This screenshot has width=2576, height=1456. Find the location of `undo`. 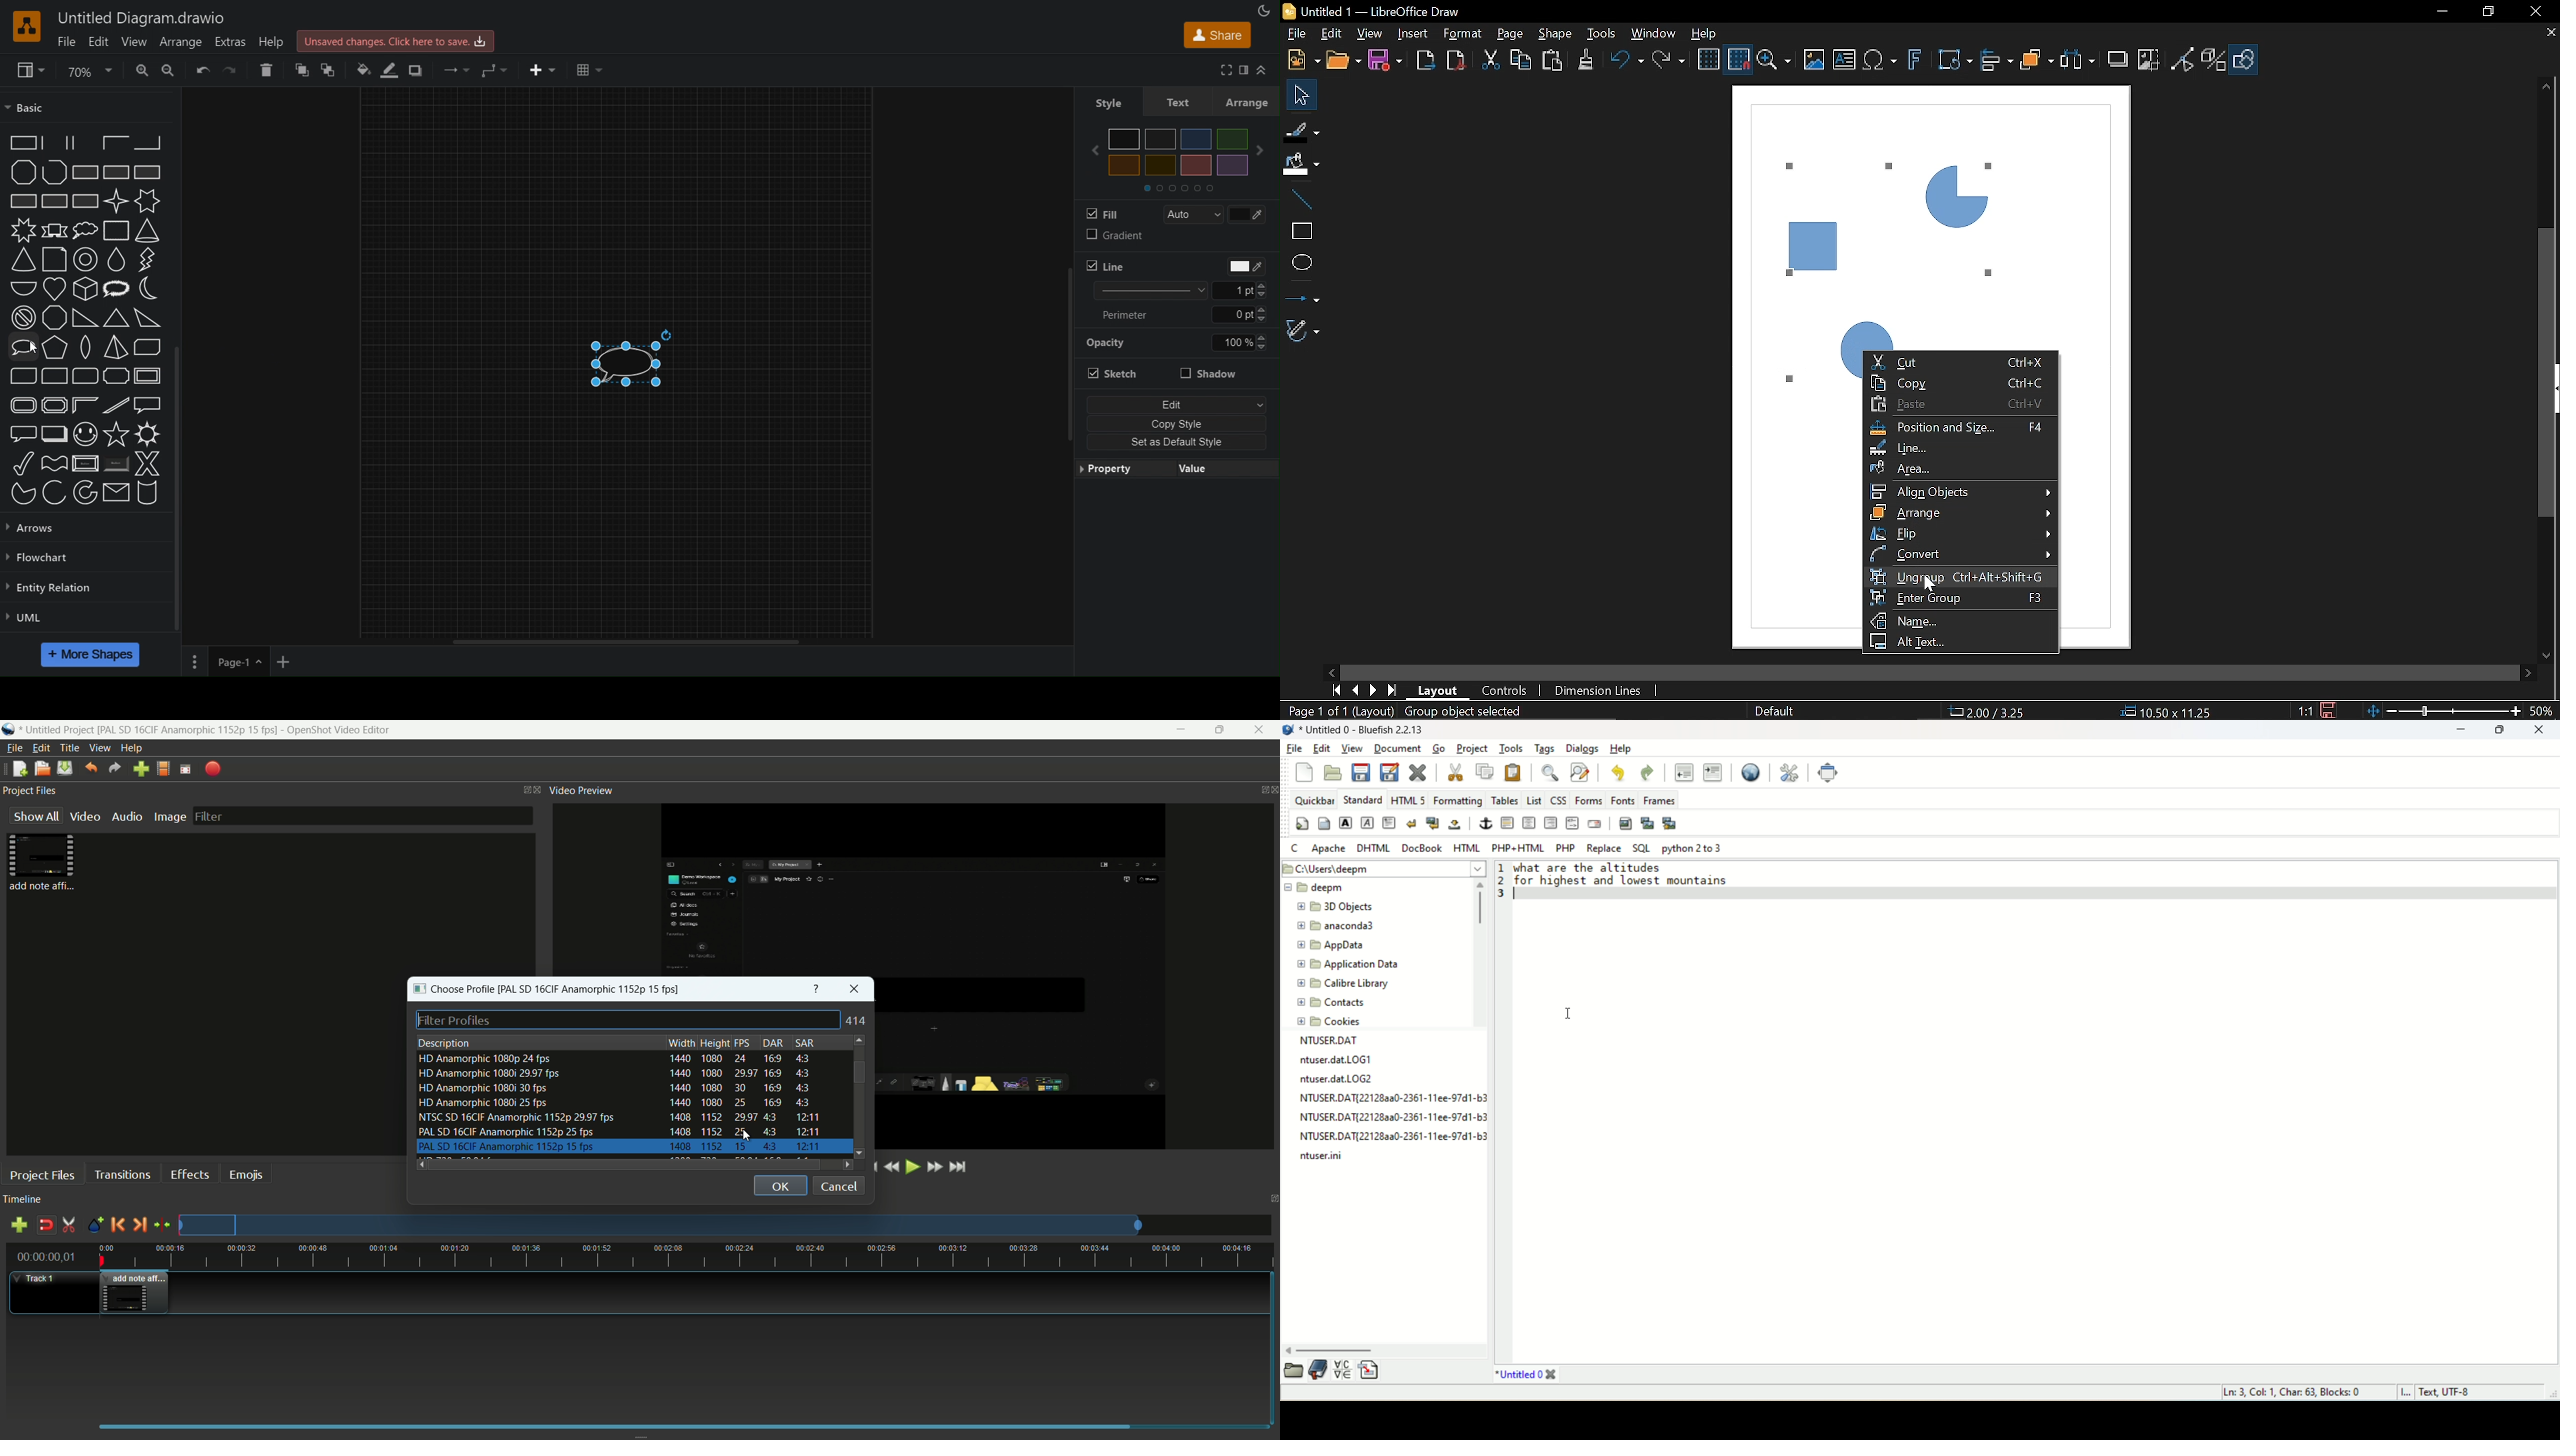

undo is located at coordinates (1626, 60).